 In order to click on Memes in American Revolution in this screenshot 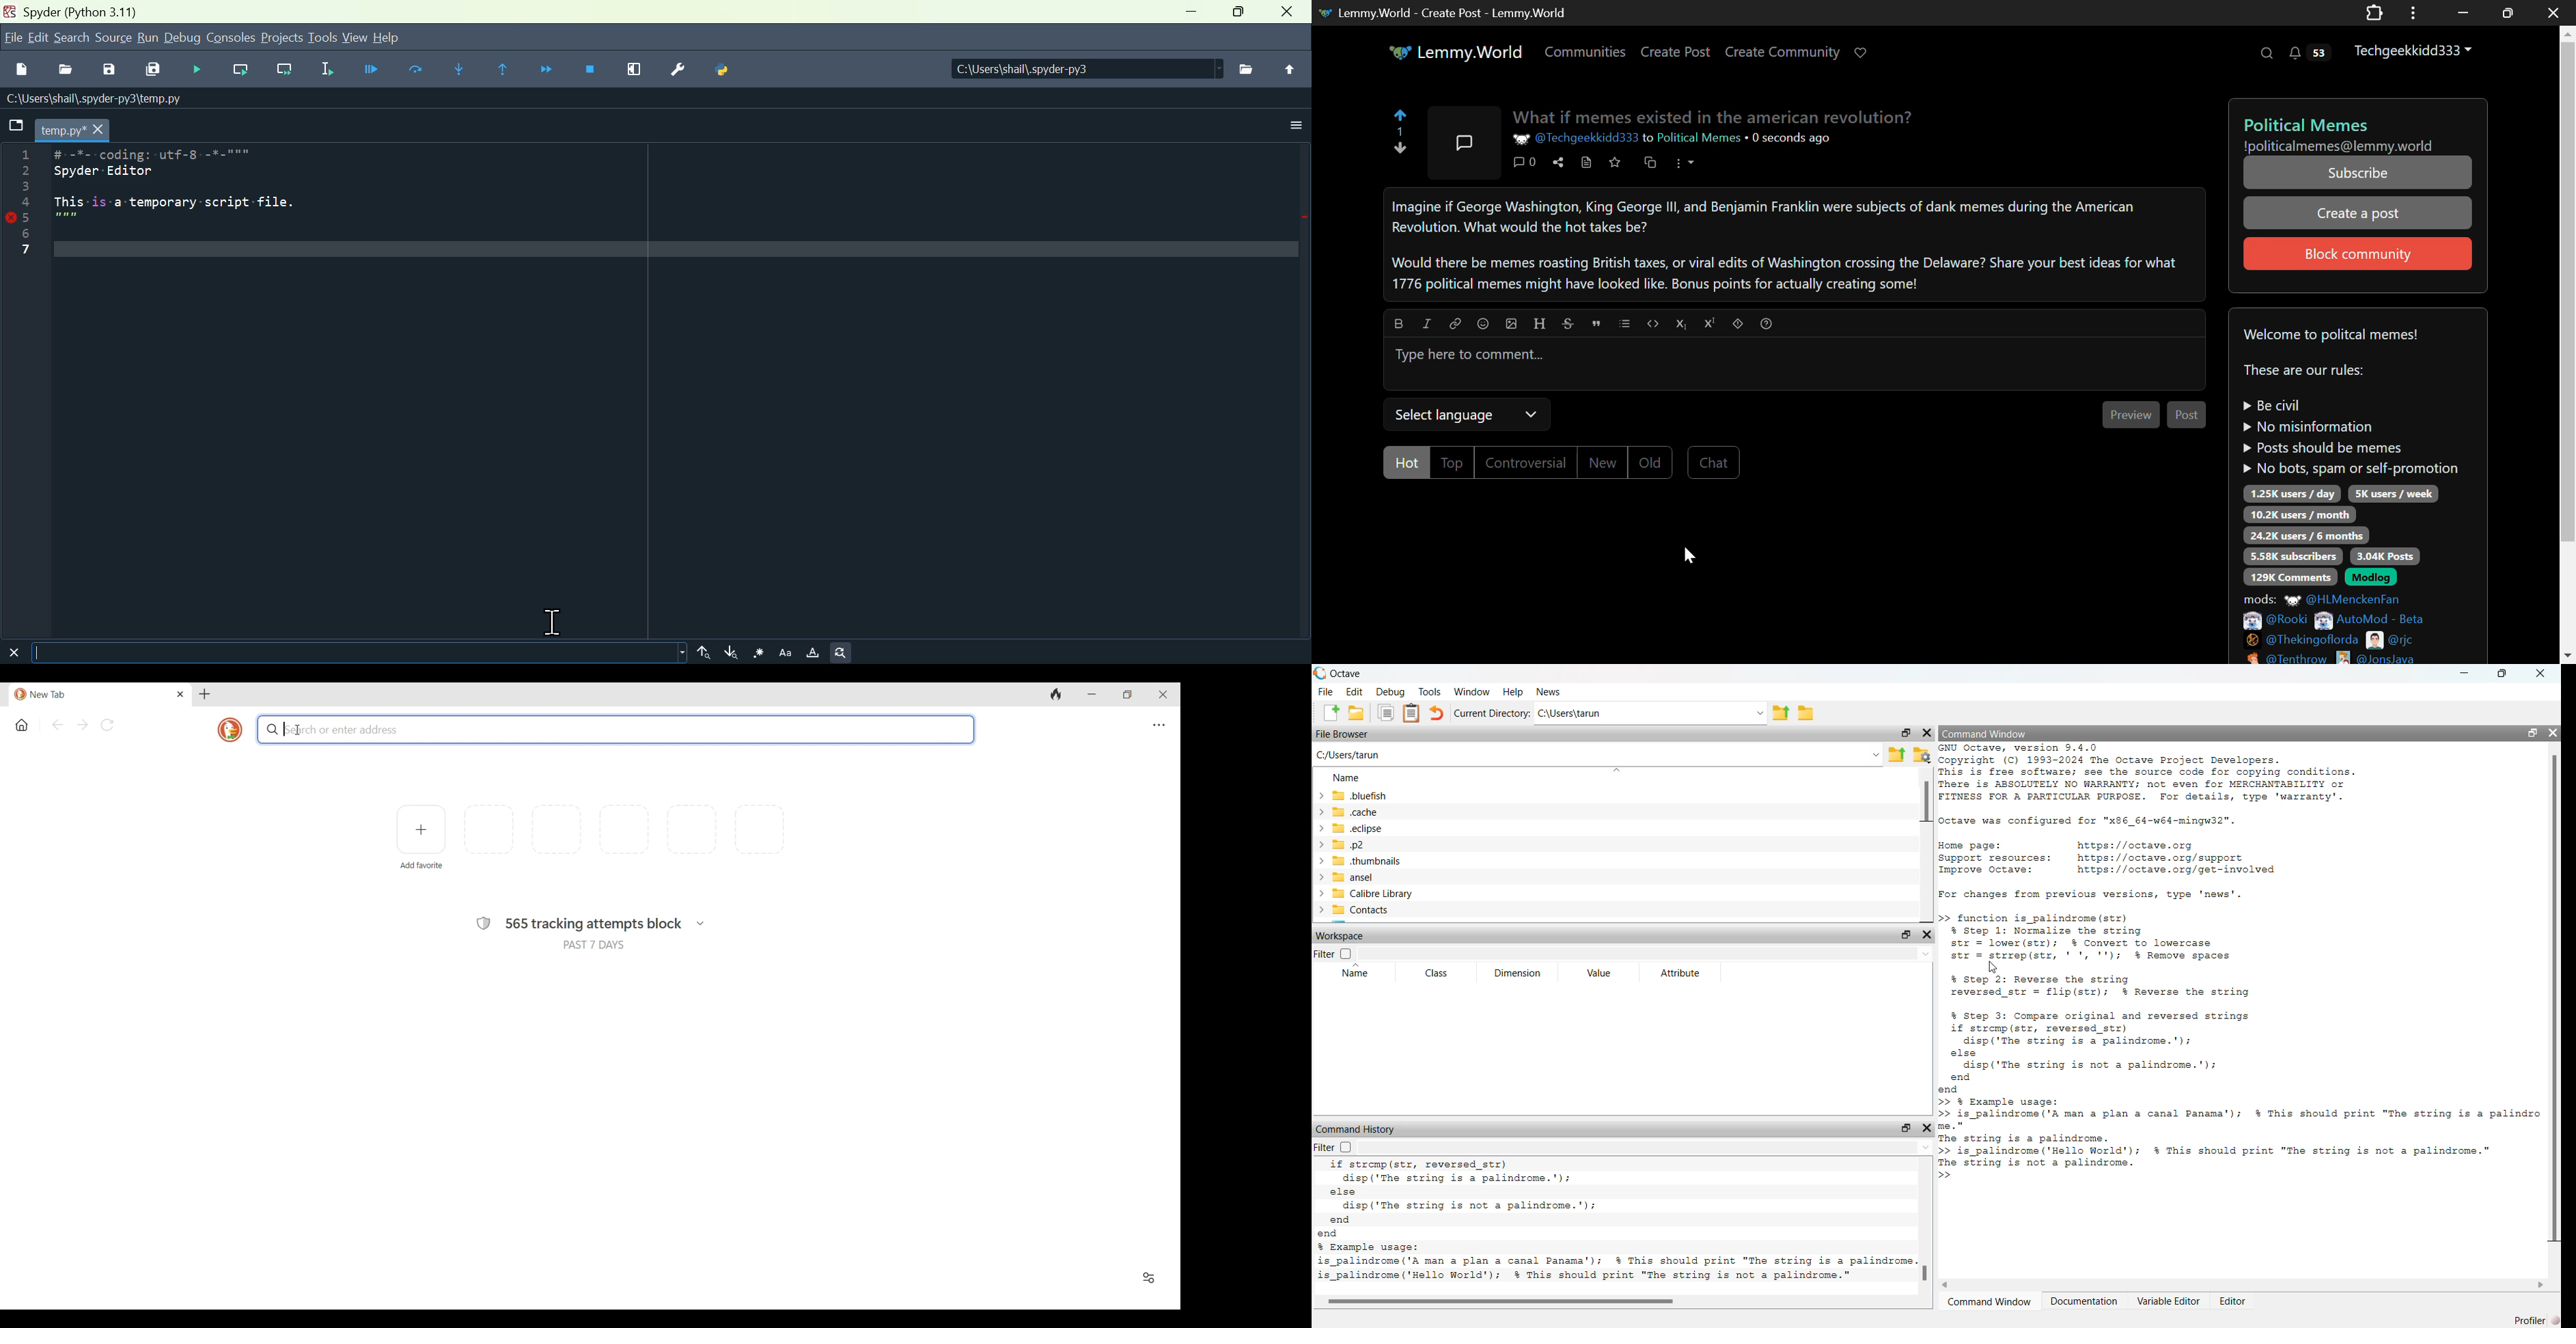, I will do `click(1790, 244)`.